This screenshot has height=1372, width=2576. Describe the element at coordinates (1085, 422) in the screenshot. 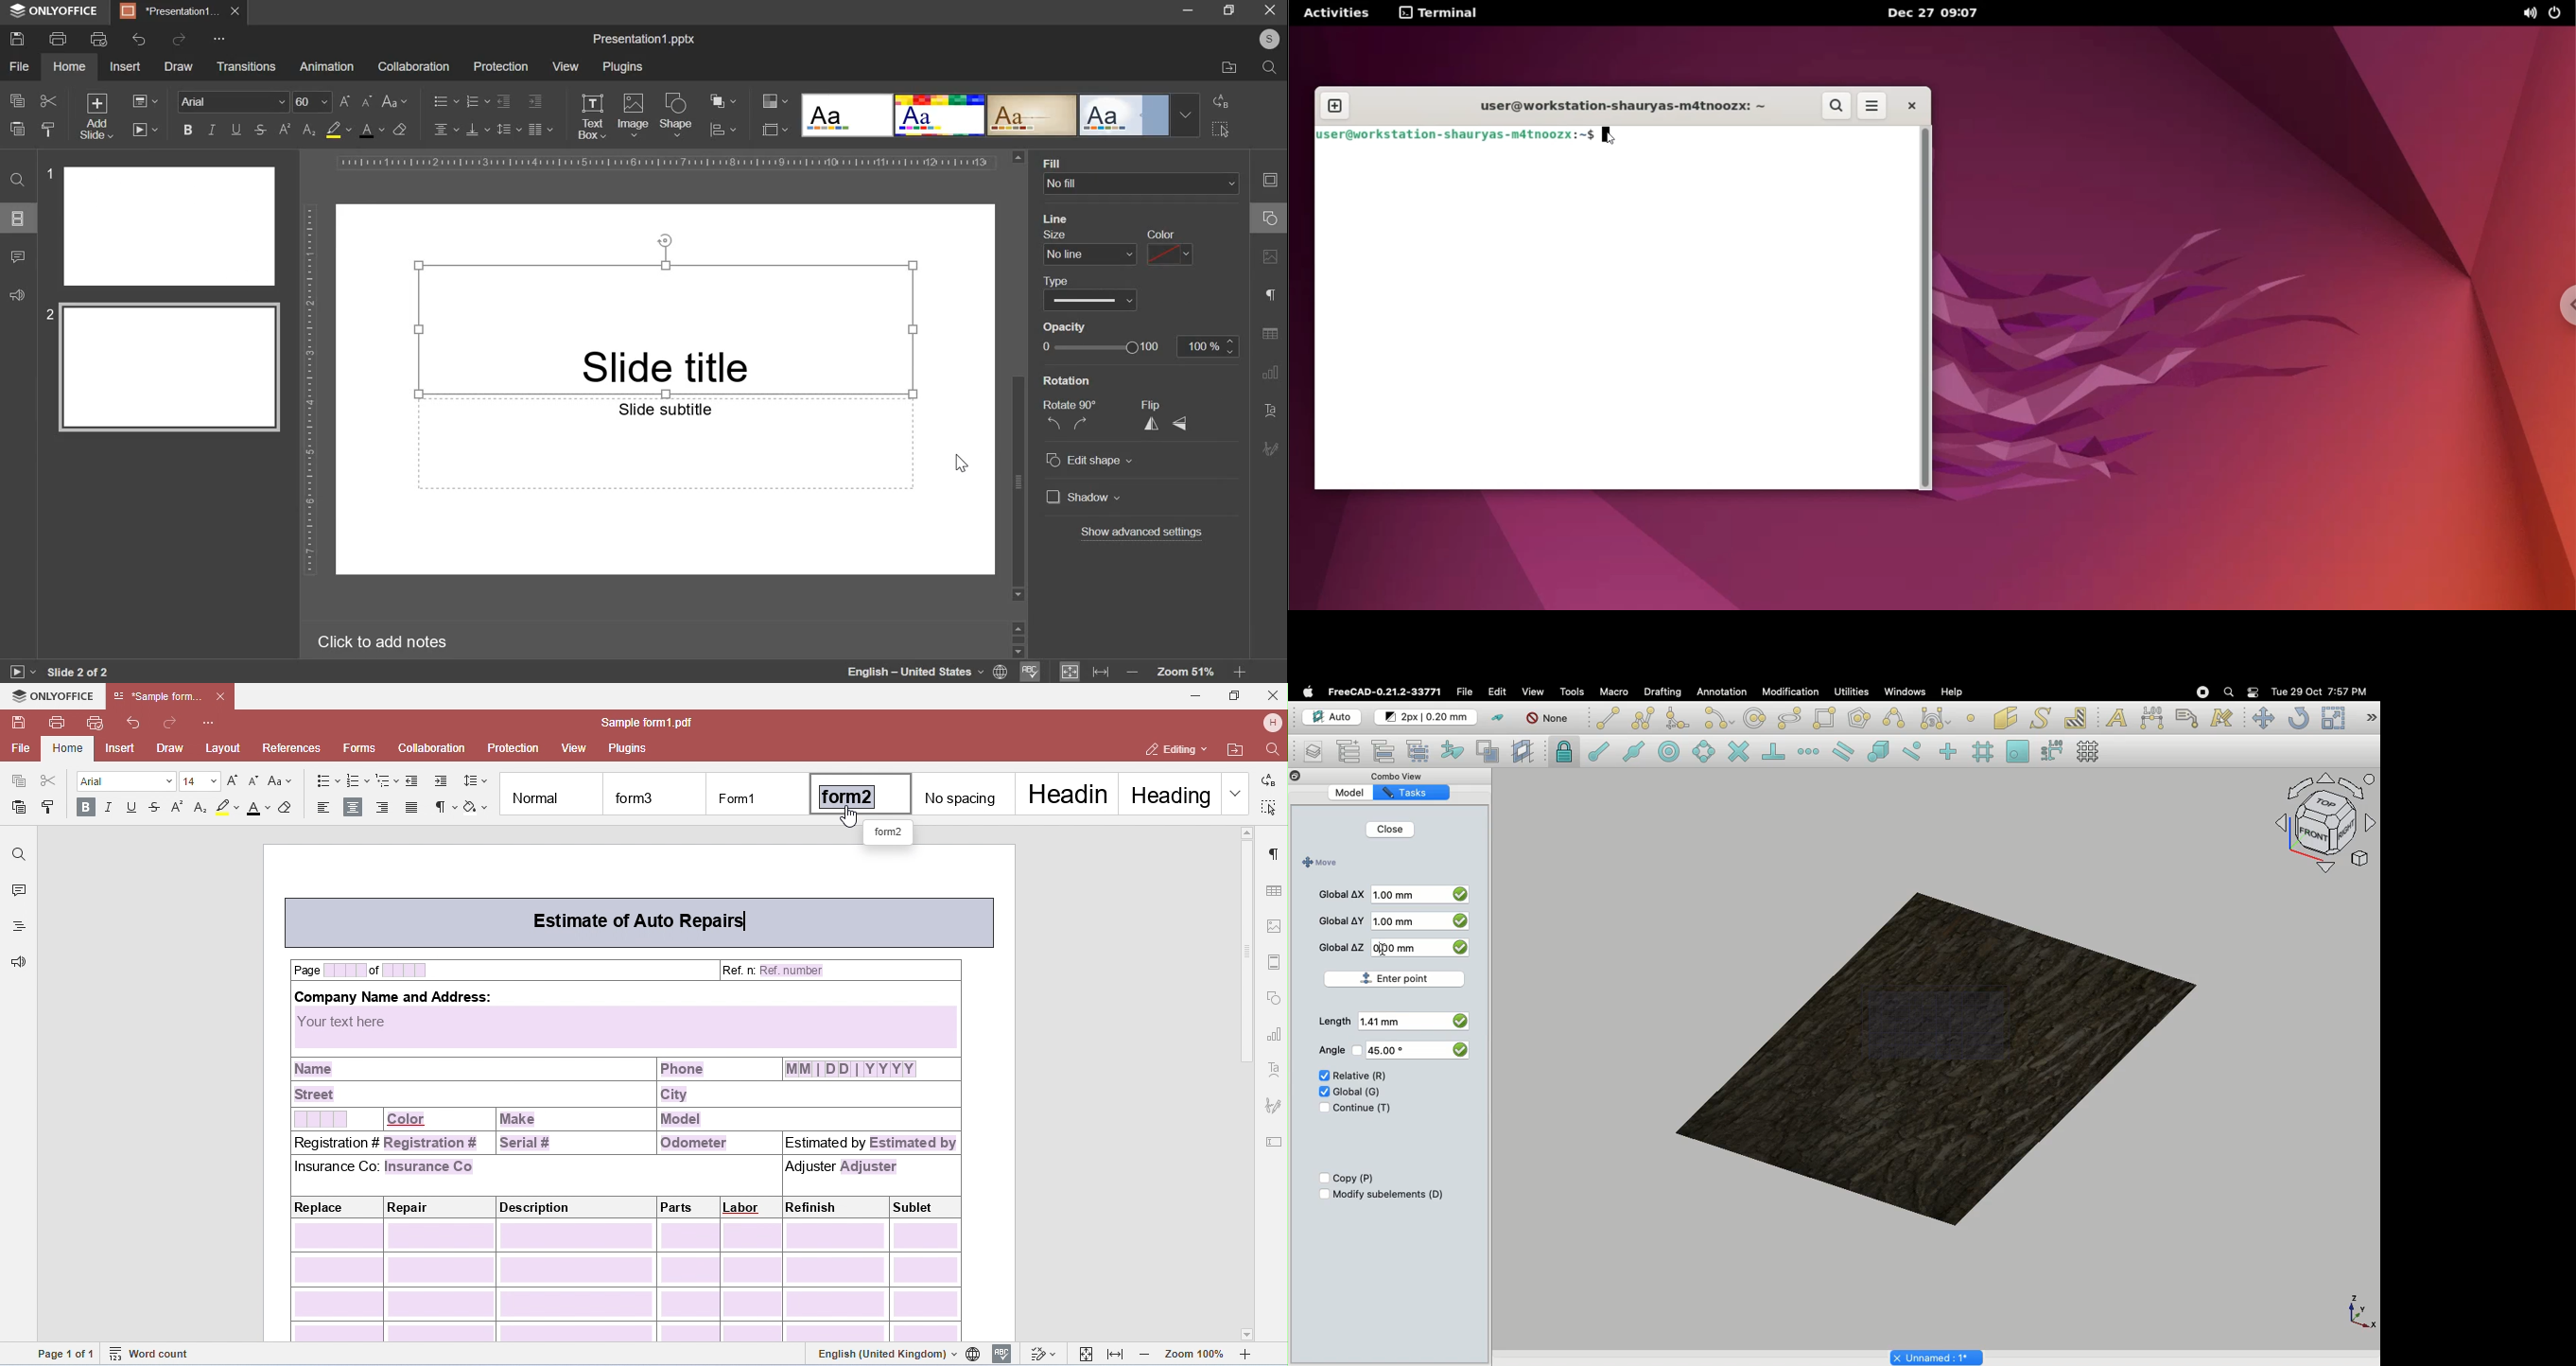

I see `right` at that location.